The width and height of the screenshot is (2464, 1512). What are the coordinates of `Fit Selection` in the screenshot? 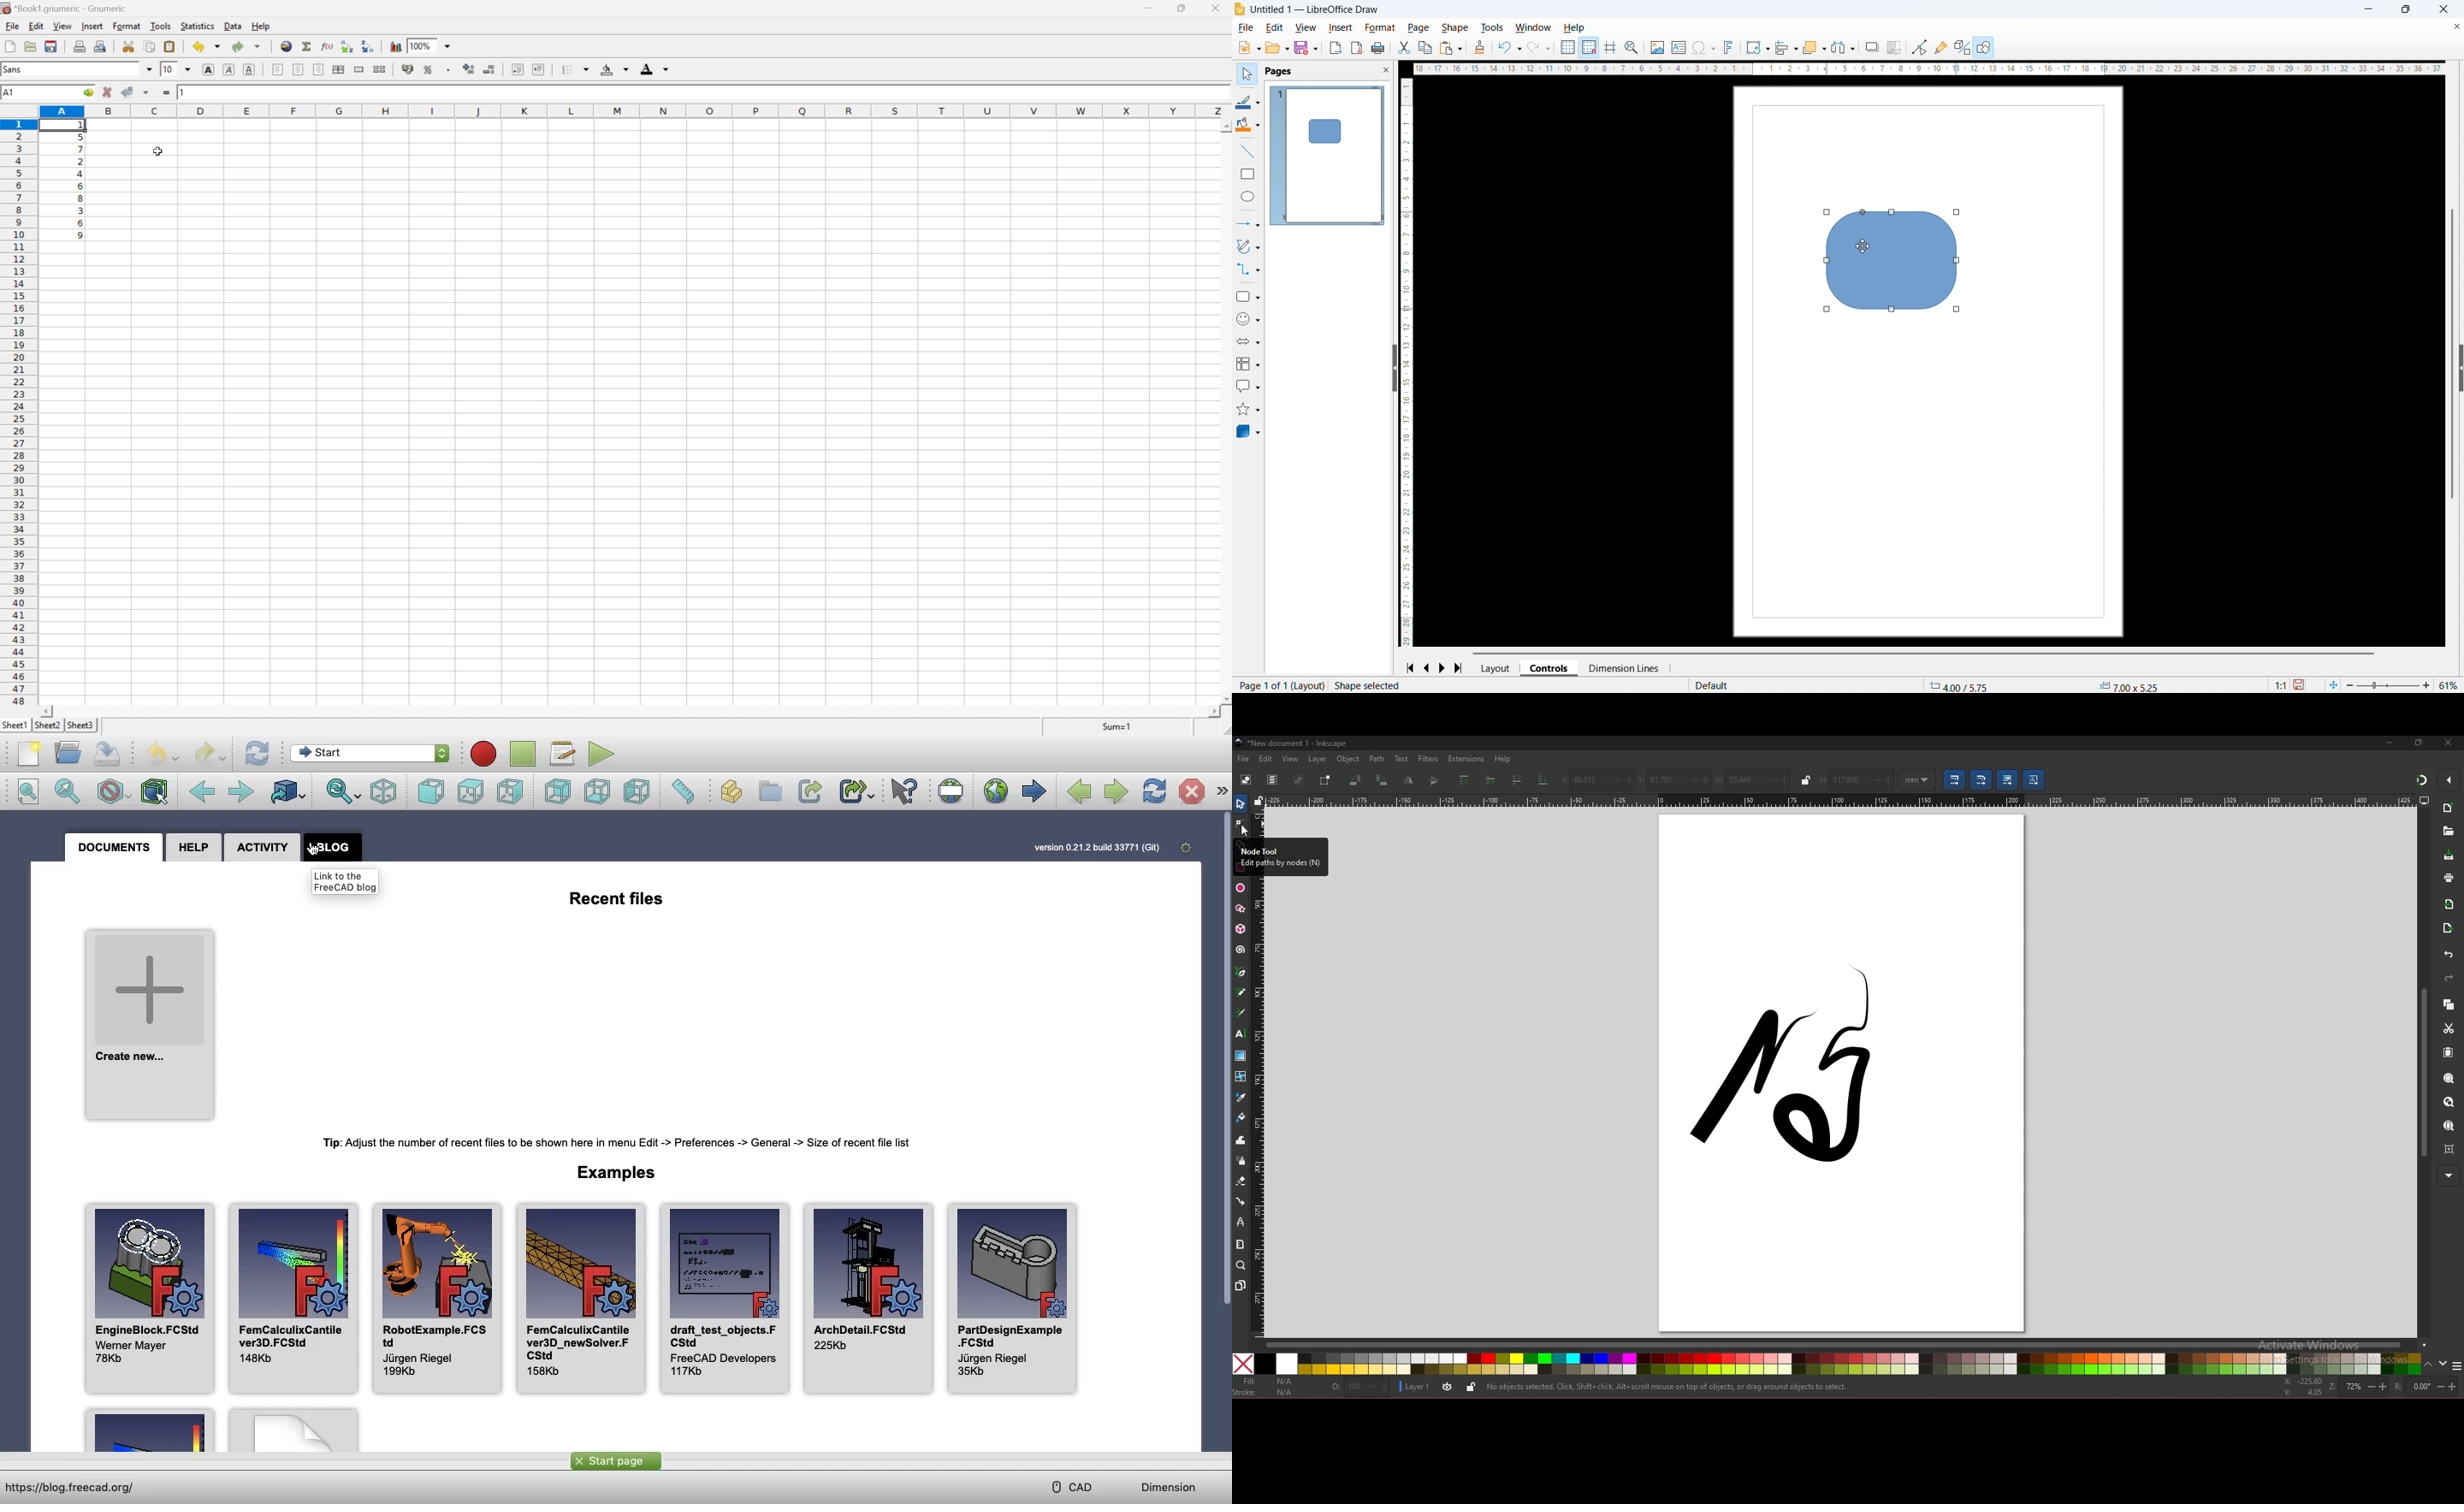 It's located at (343, 792).